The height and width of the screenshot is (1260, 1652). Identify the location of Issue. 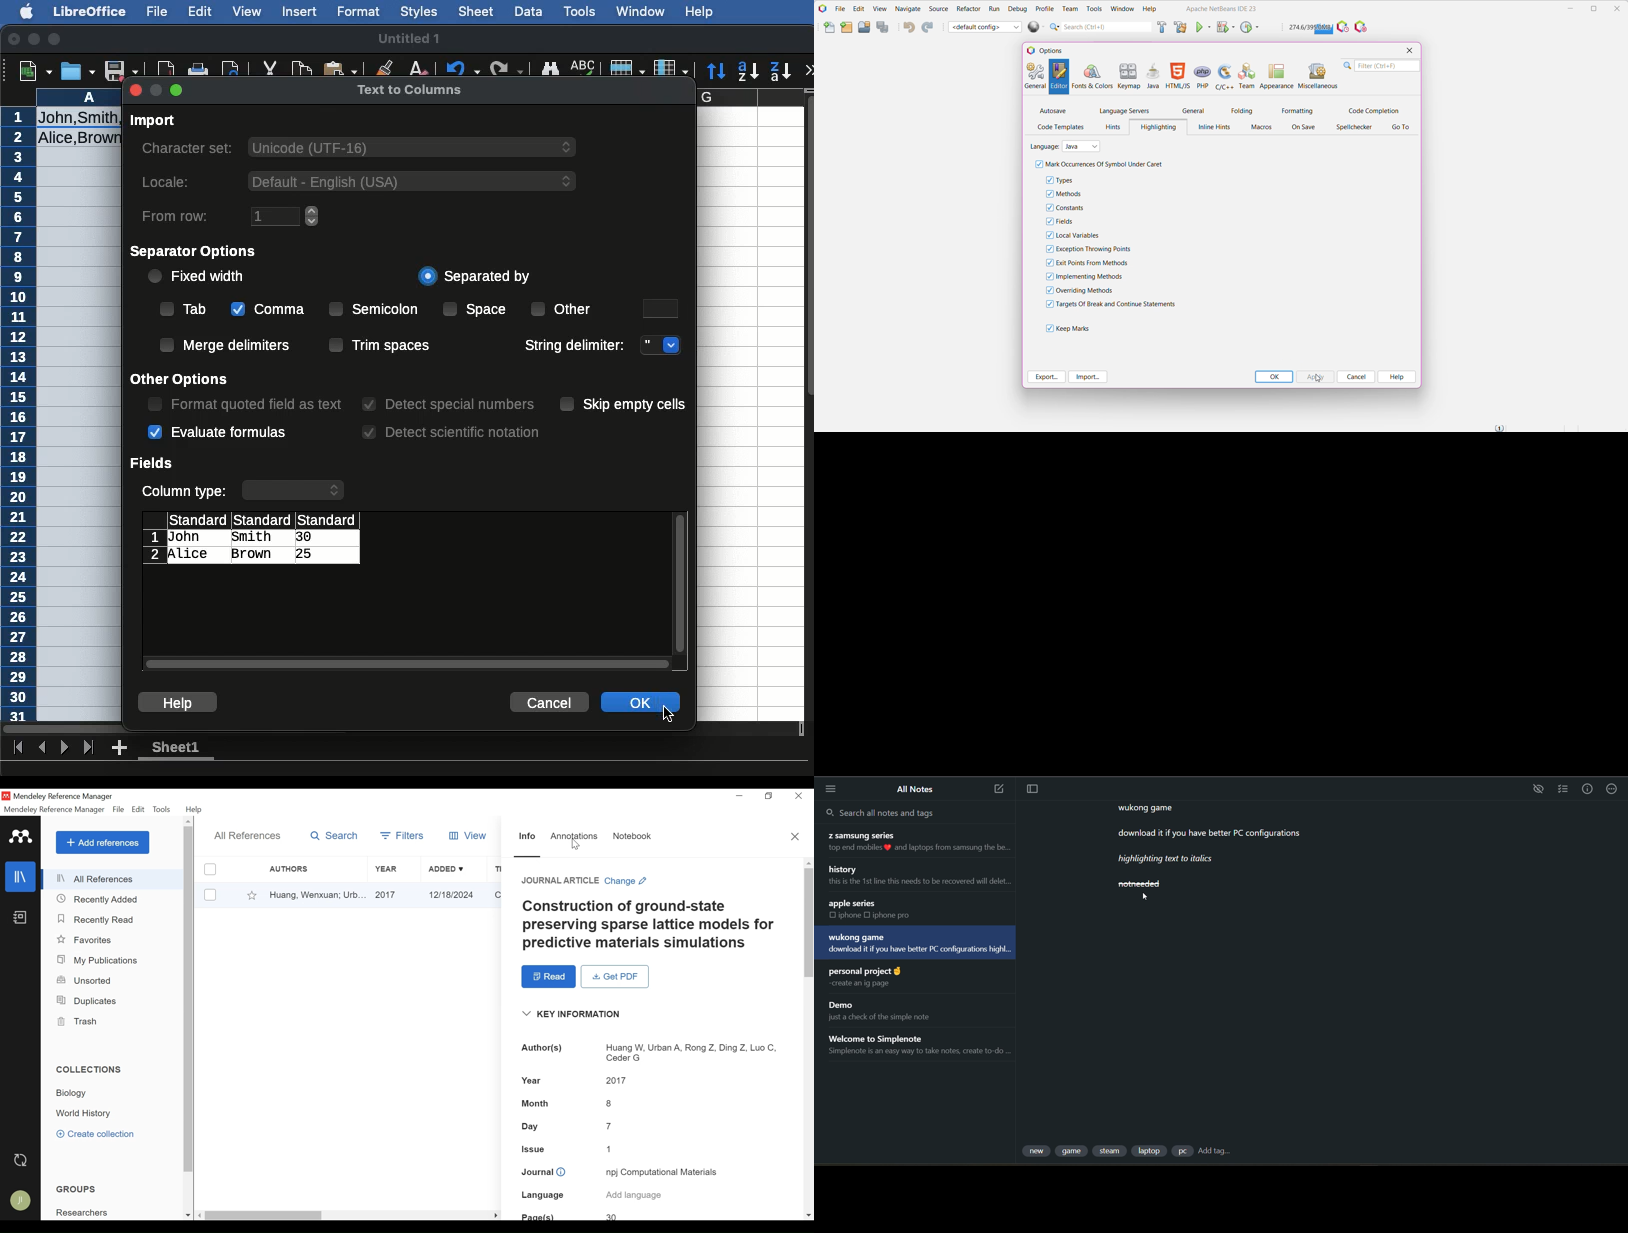
(535, 1149).